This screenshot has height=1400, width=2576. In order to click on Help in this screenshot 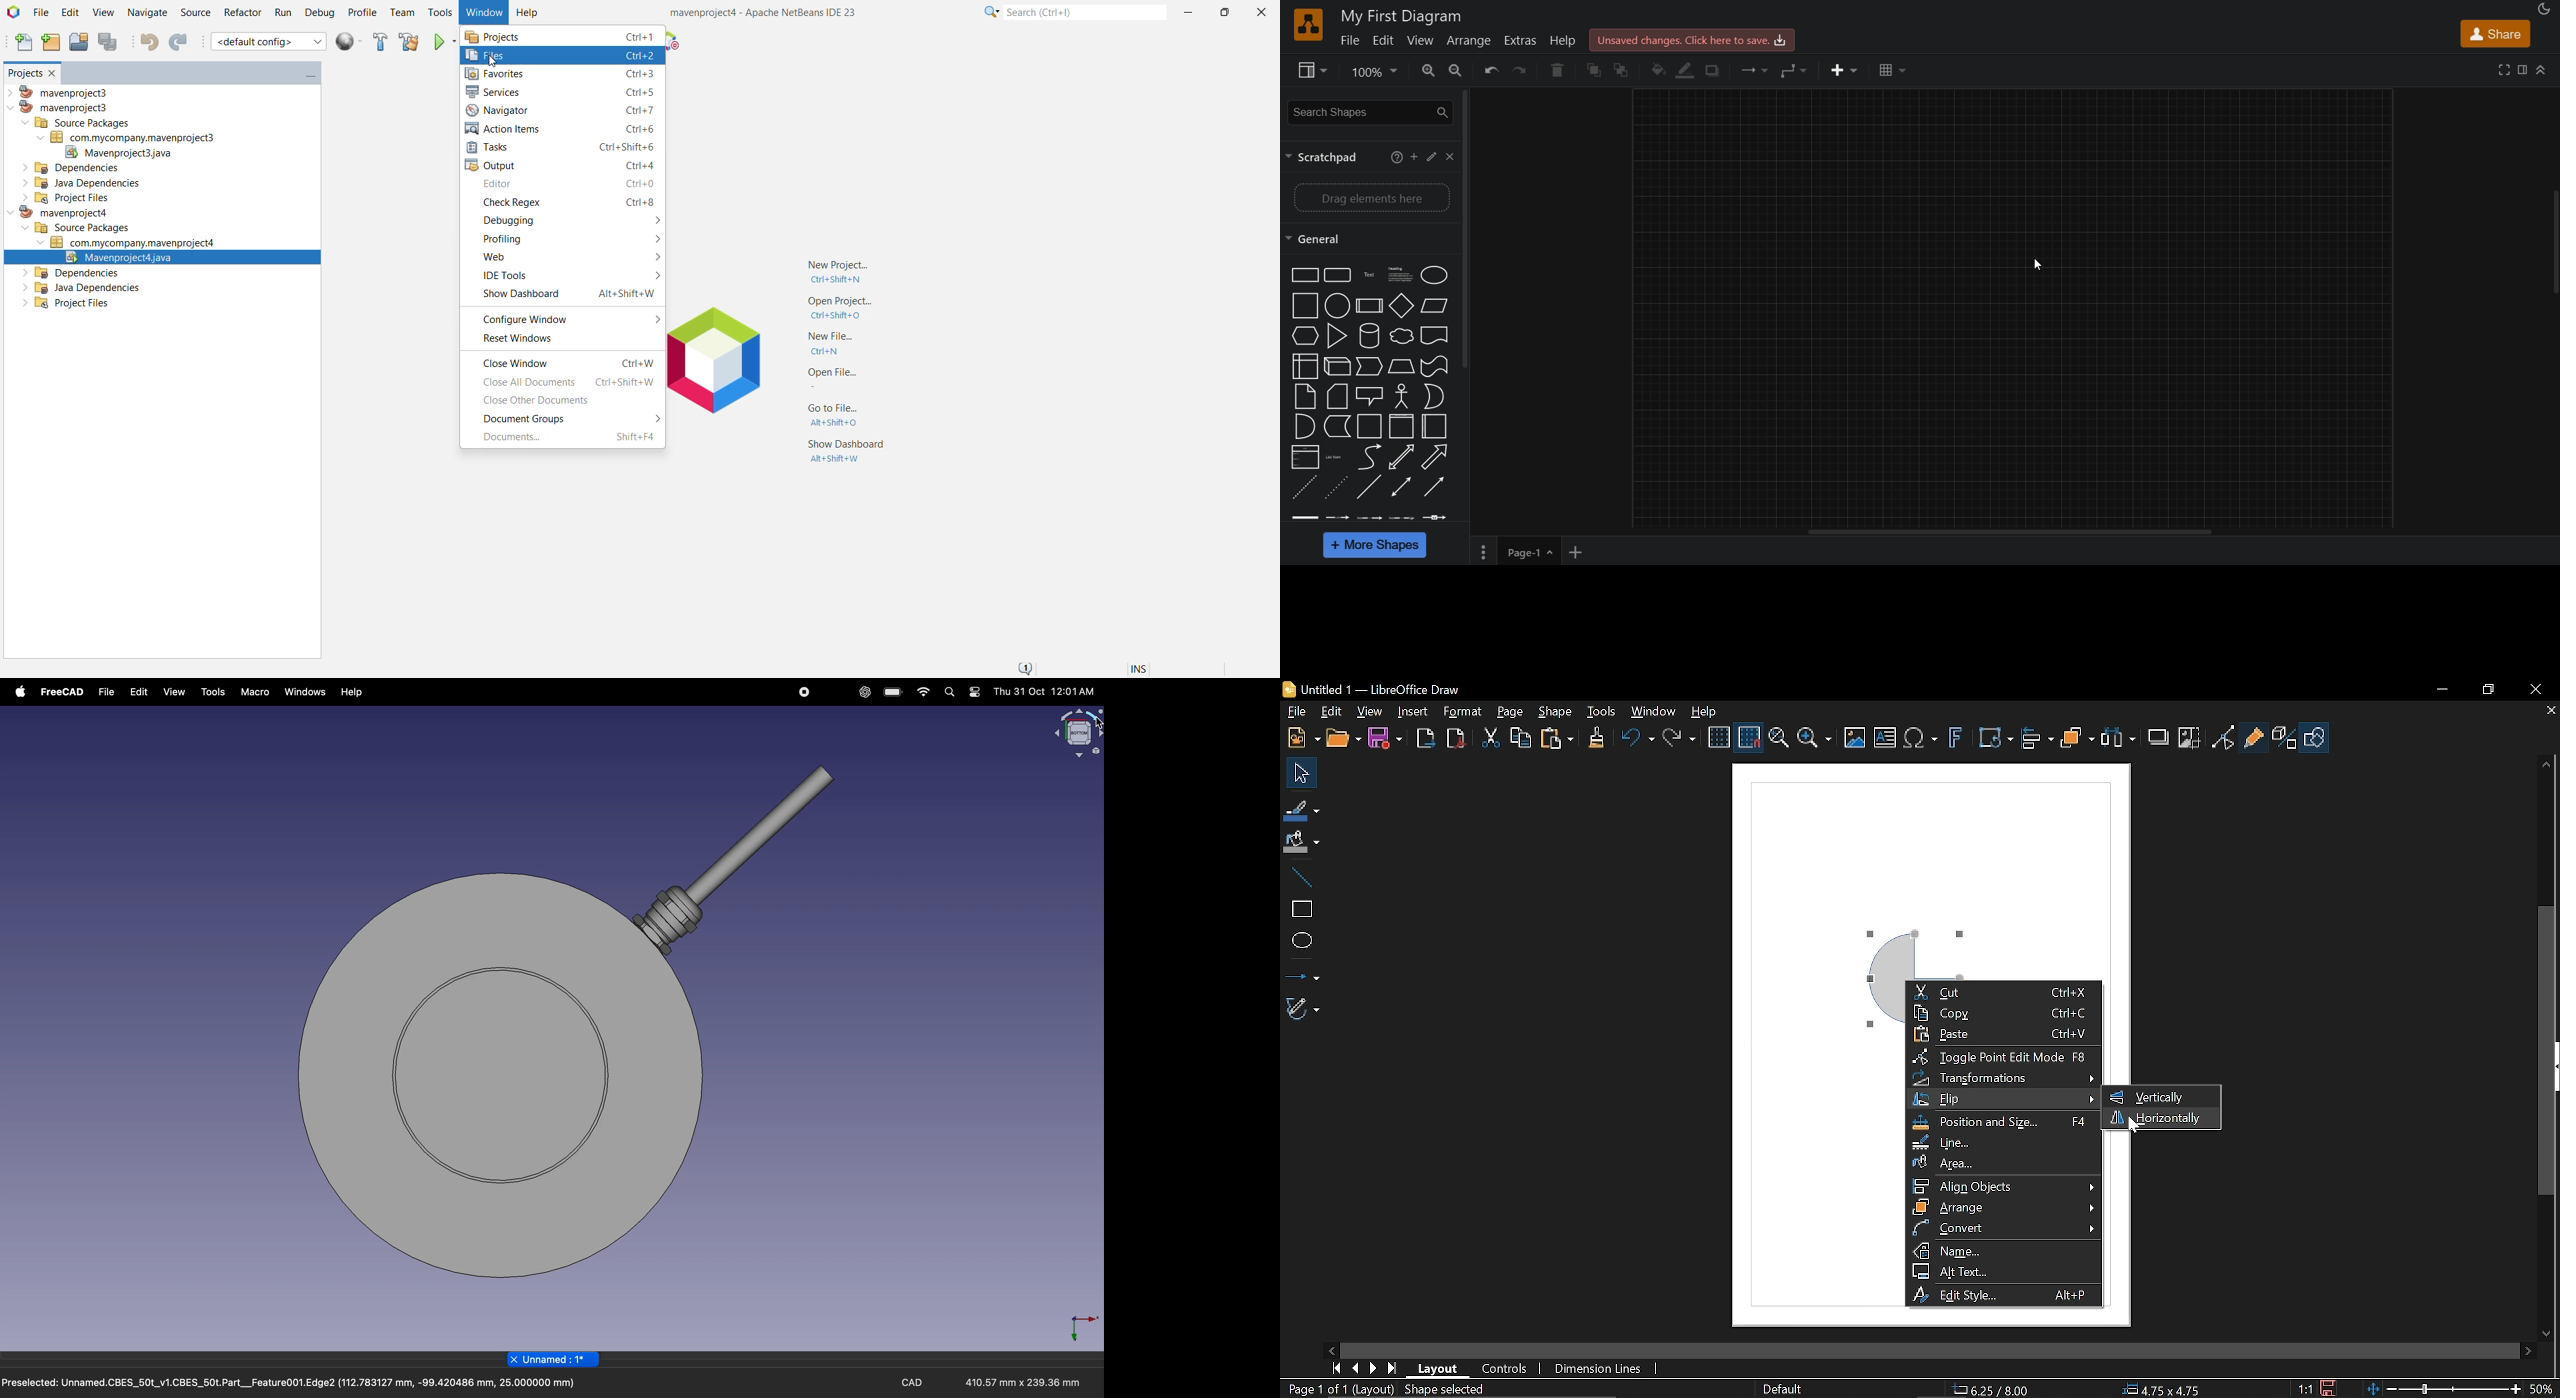, I will do `click(1706, 712)`.